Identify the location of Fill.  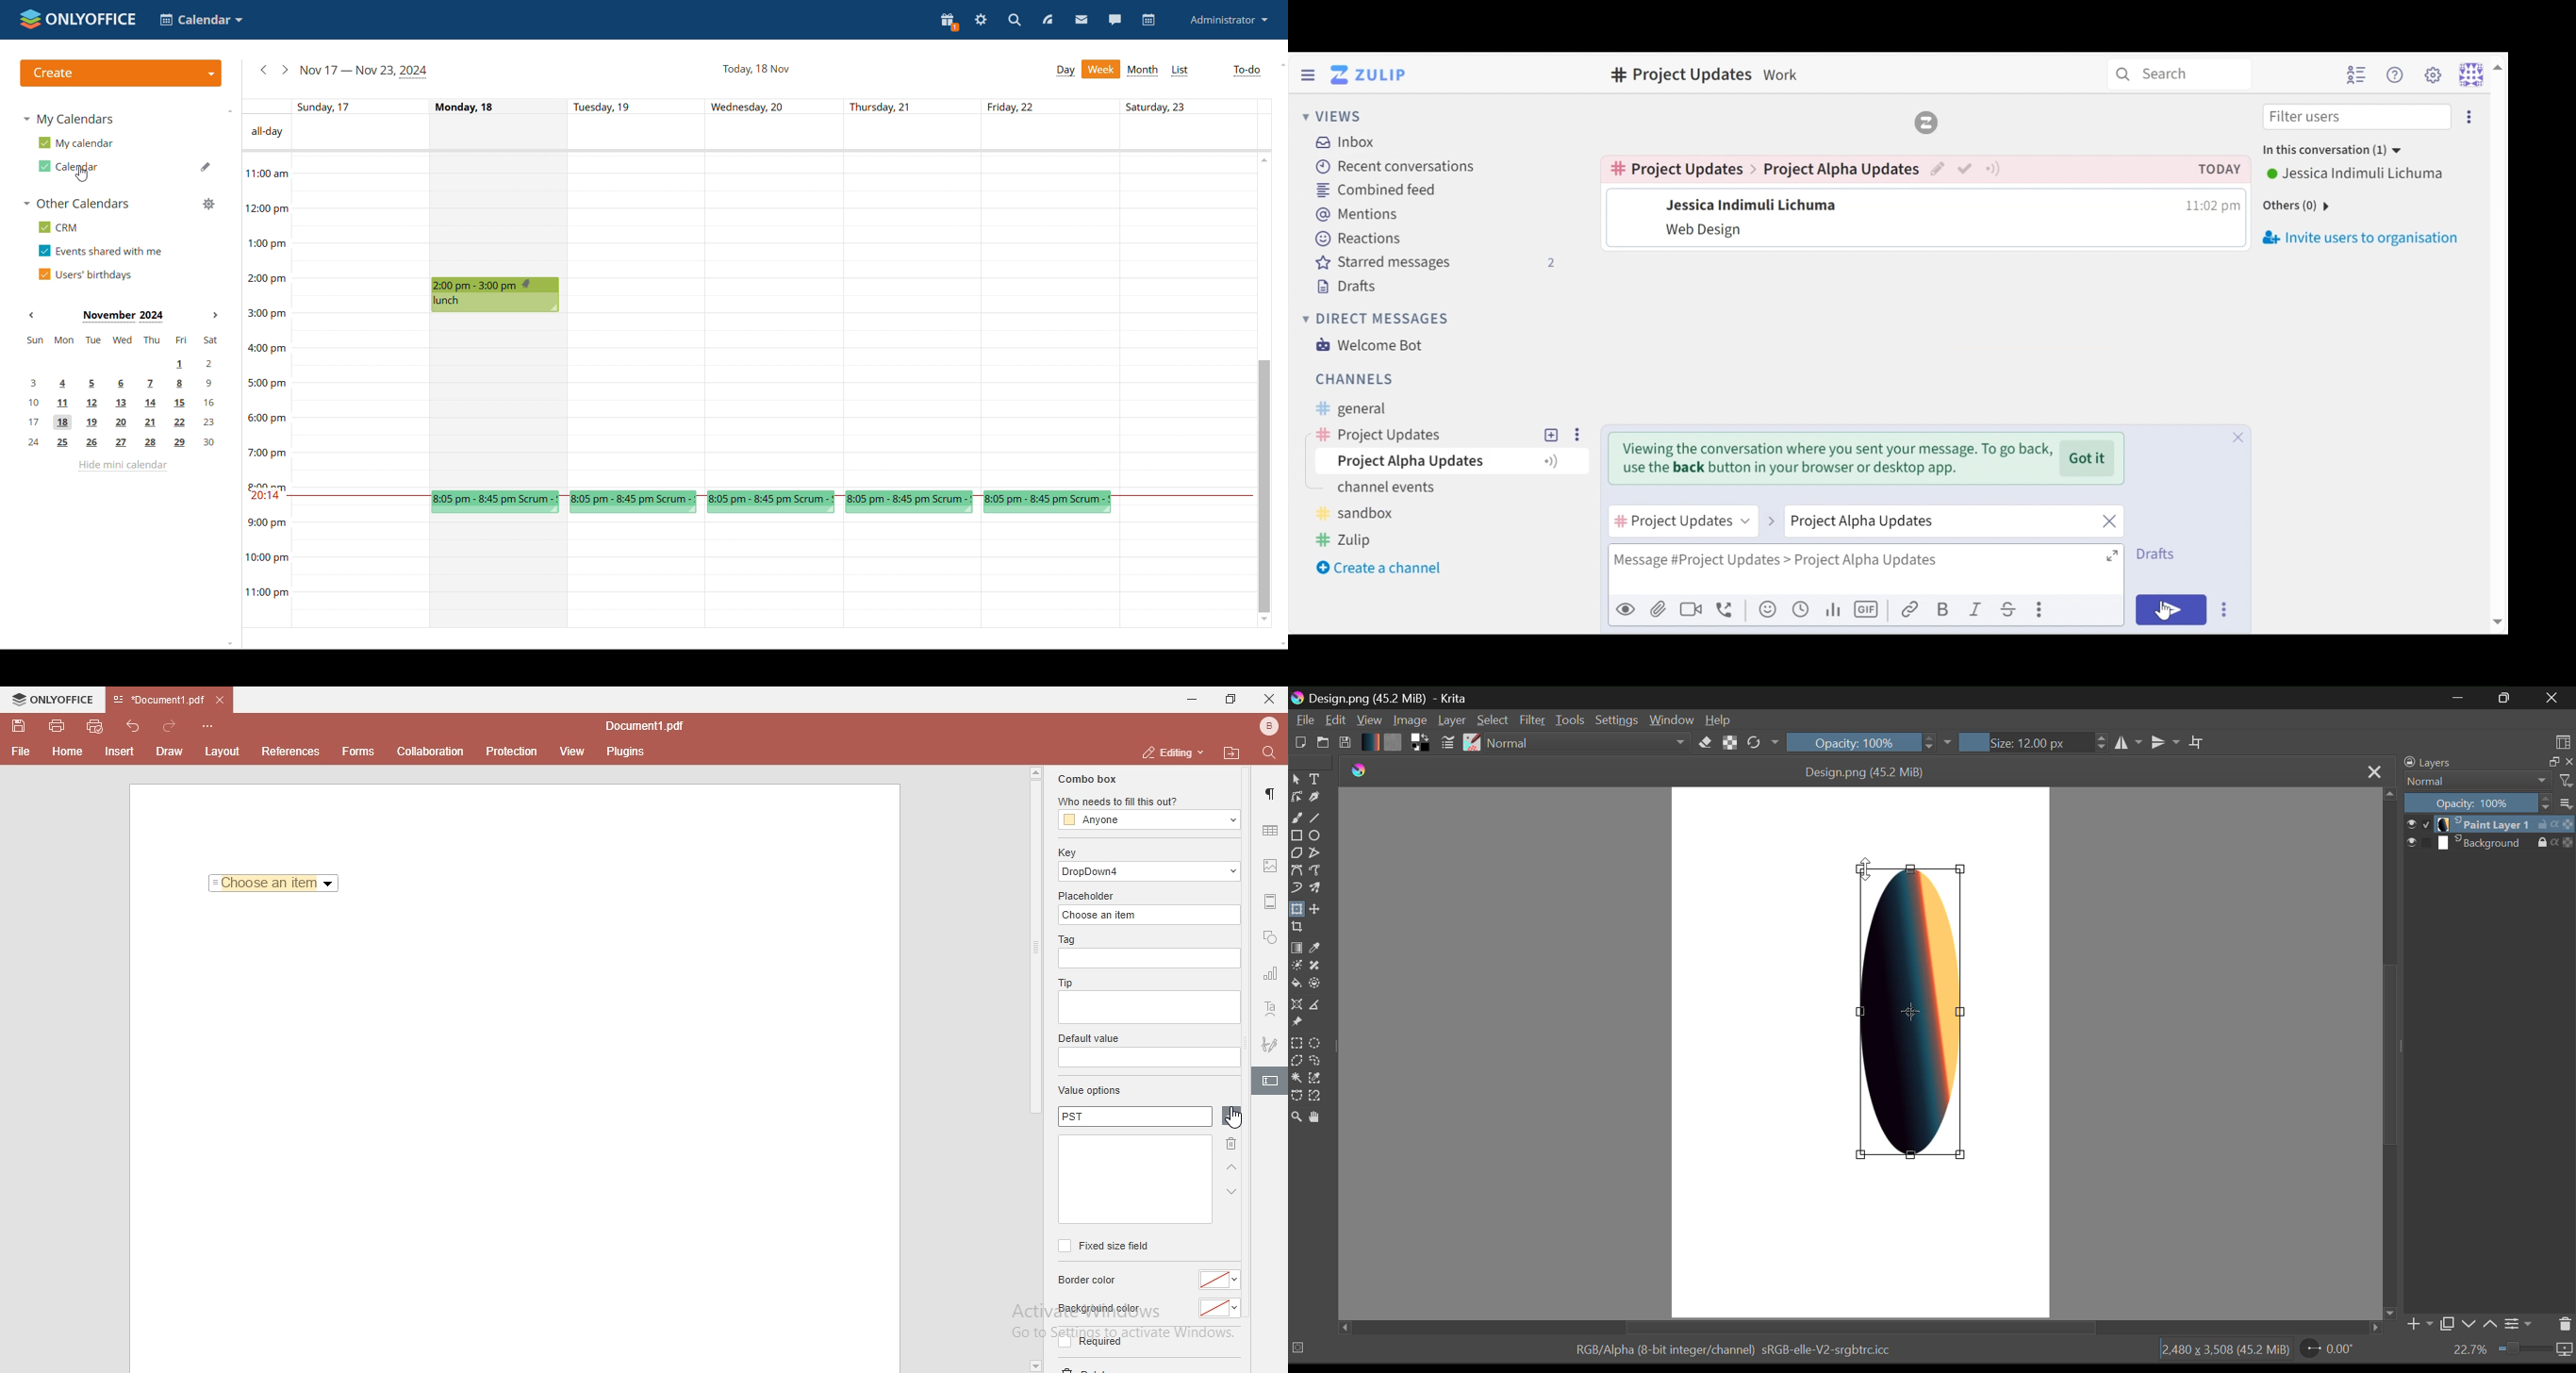
(1297, 983).